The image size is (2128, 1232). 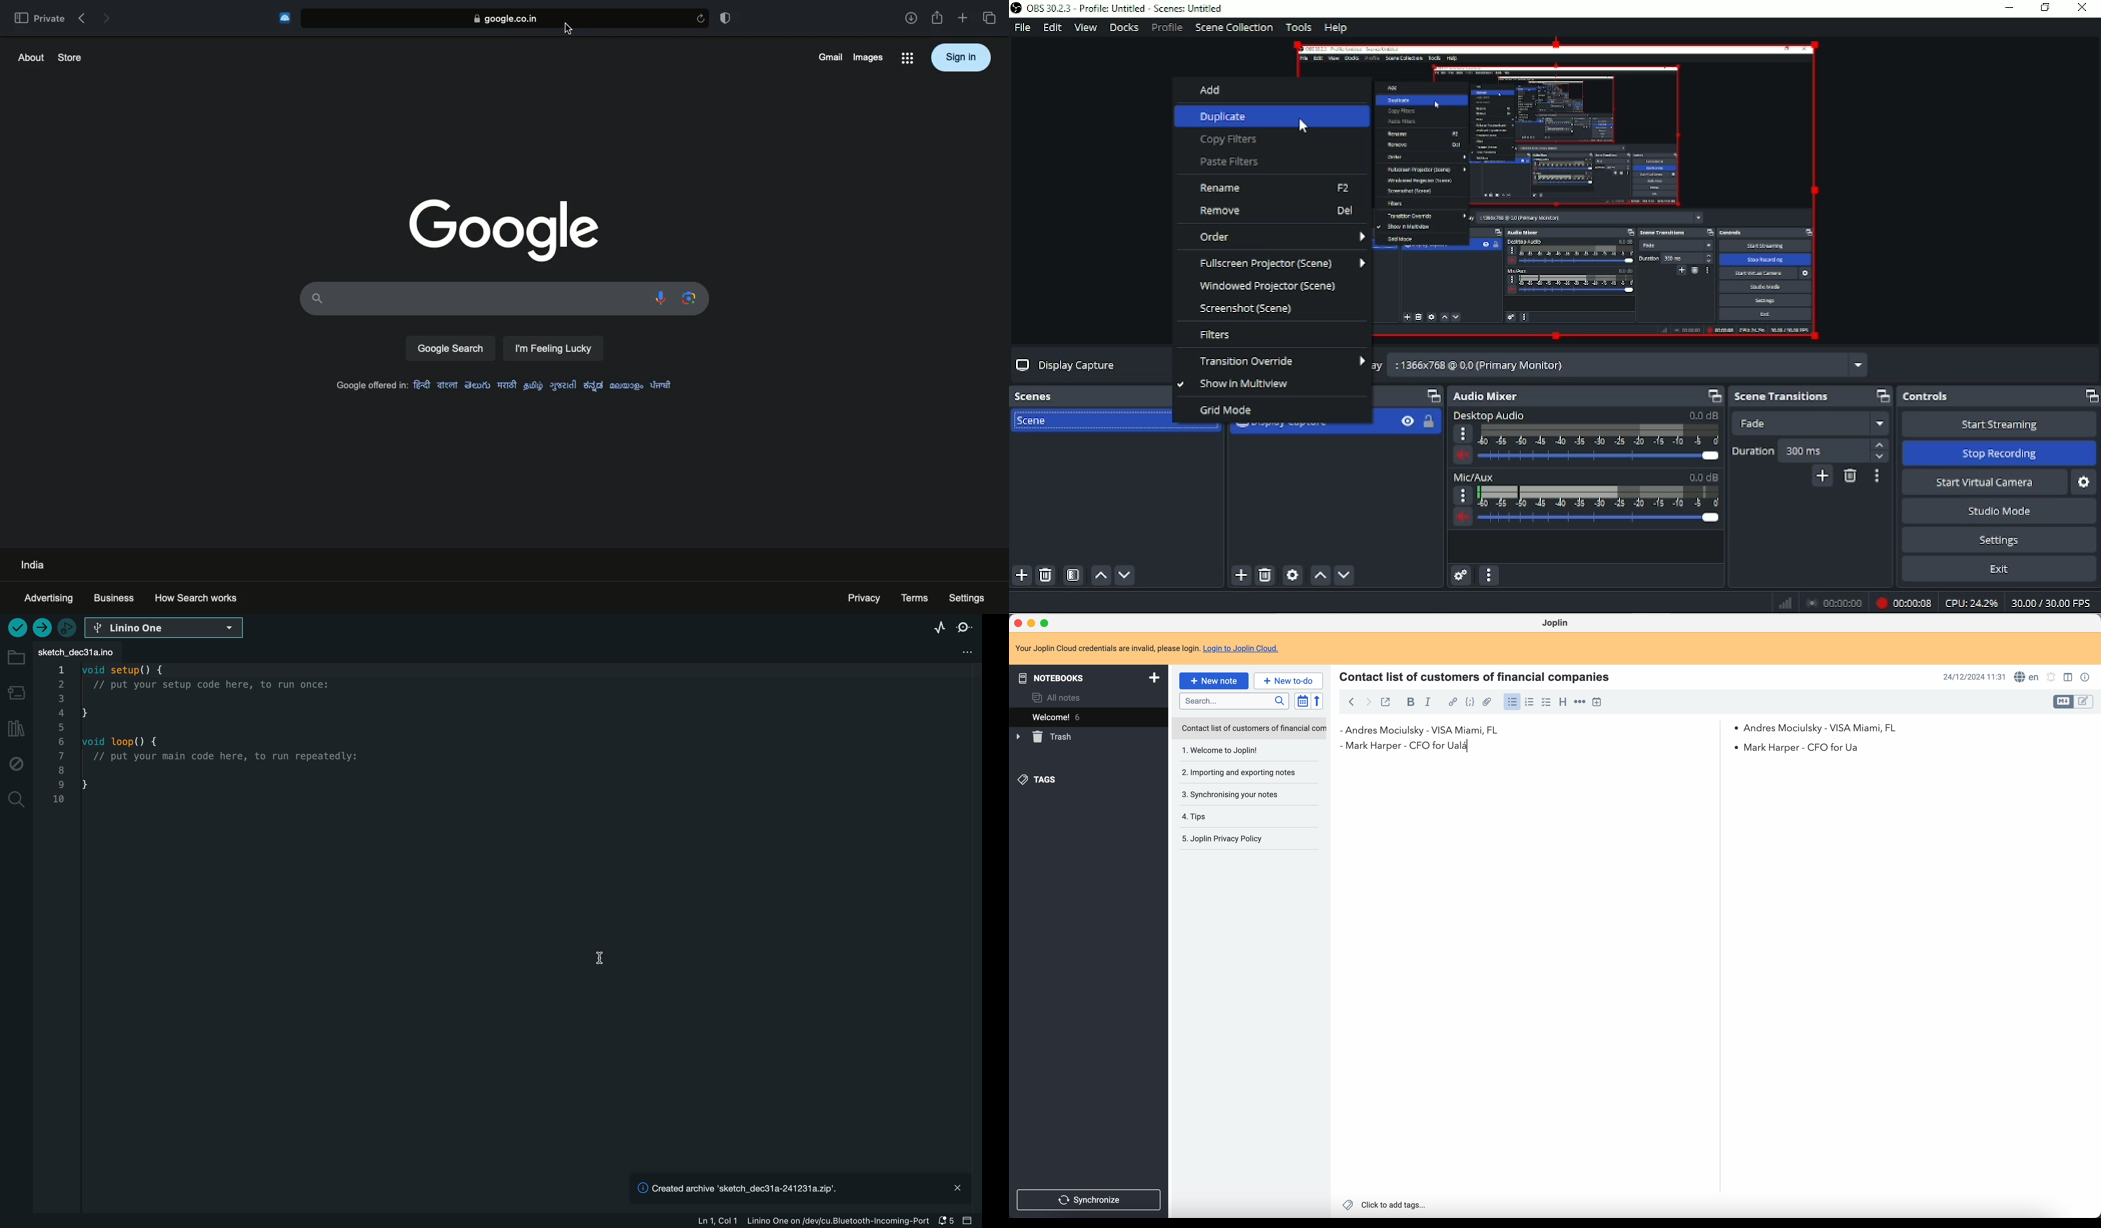 I want to click on Remove configurable transition, so click(x=1850, y=478).